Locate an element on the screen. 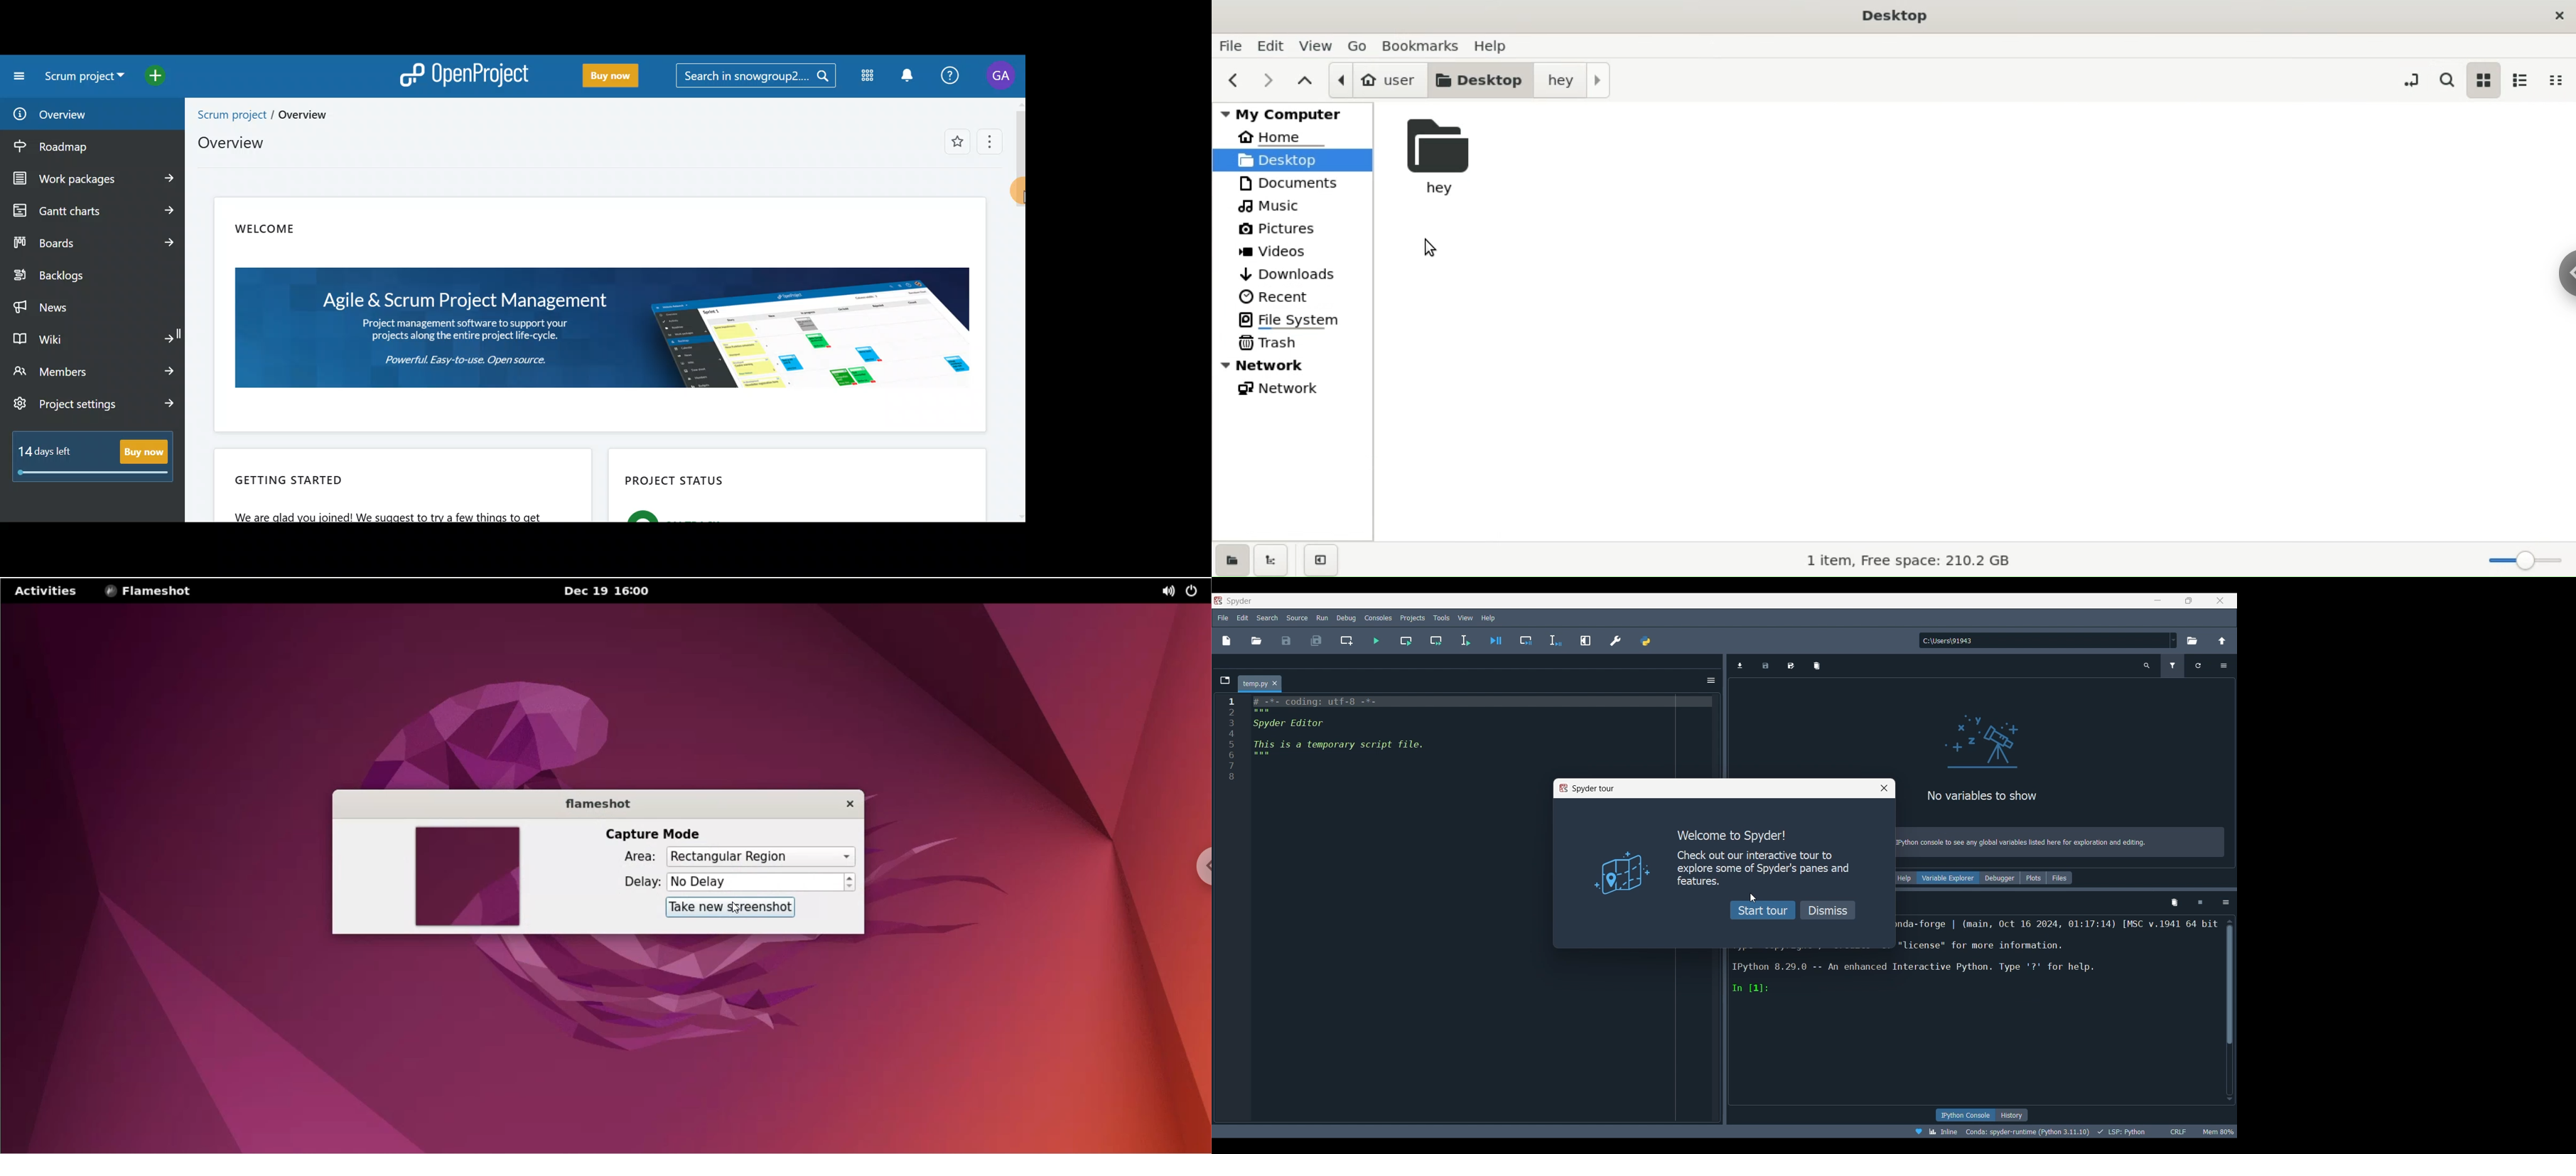 The width and height of the screenshot is (2576, 1176). plots is located at coordinates (2031, 878).